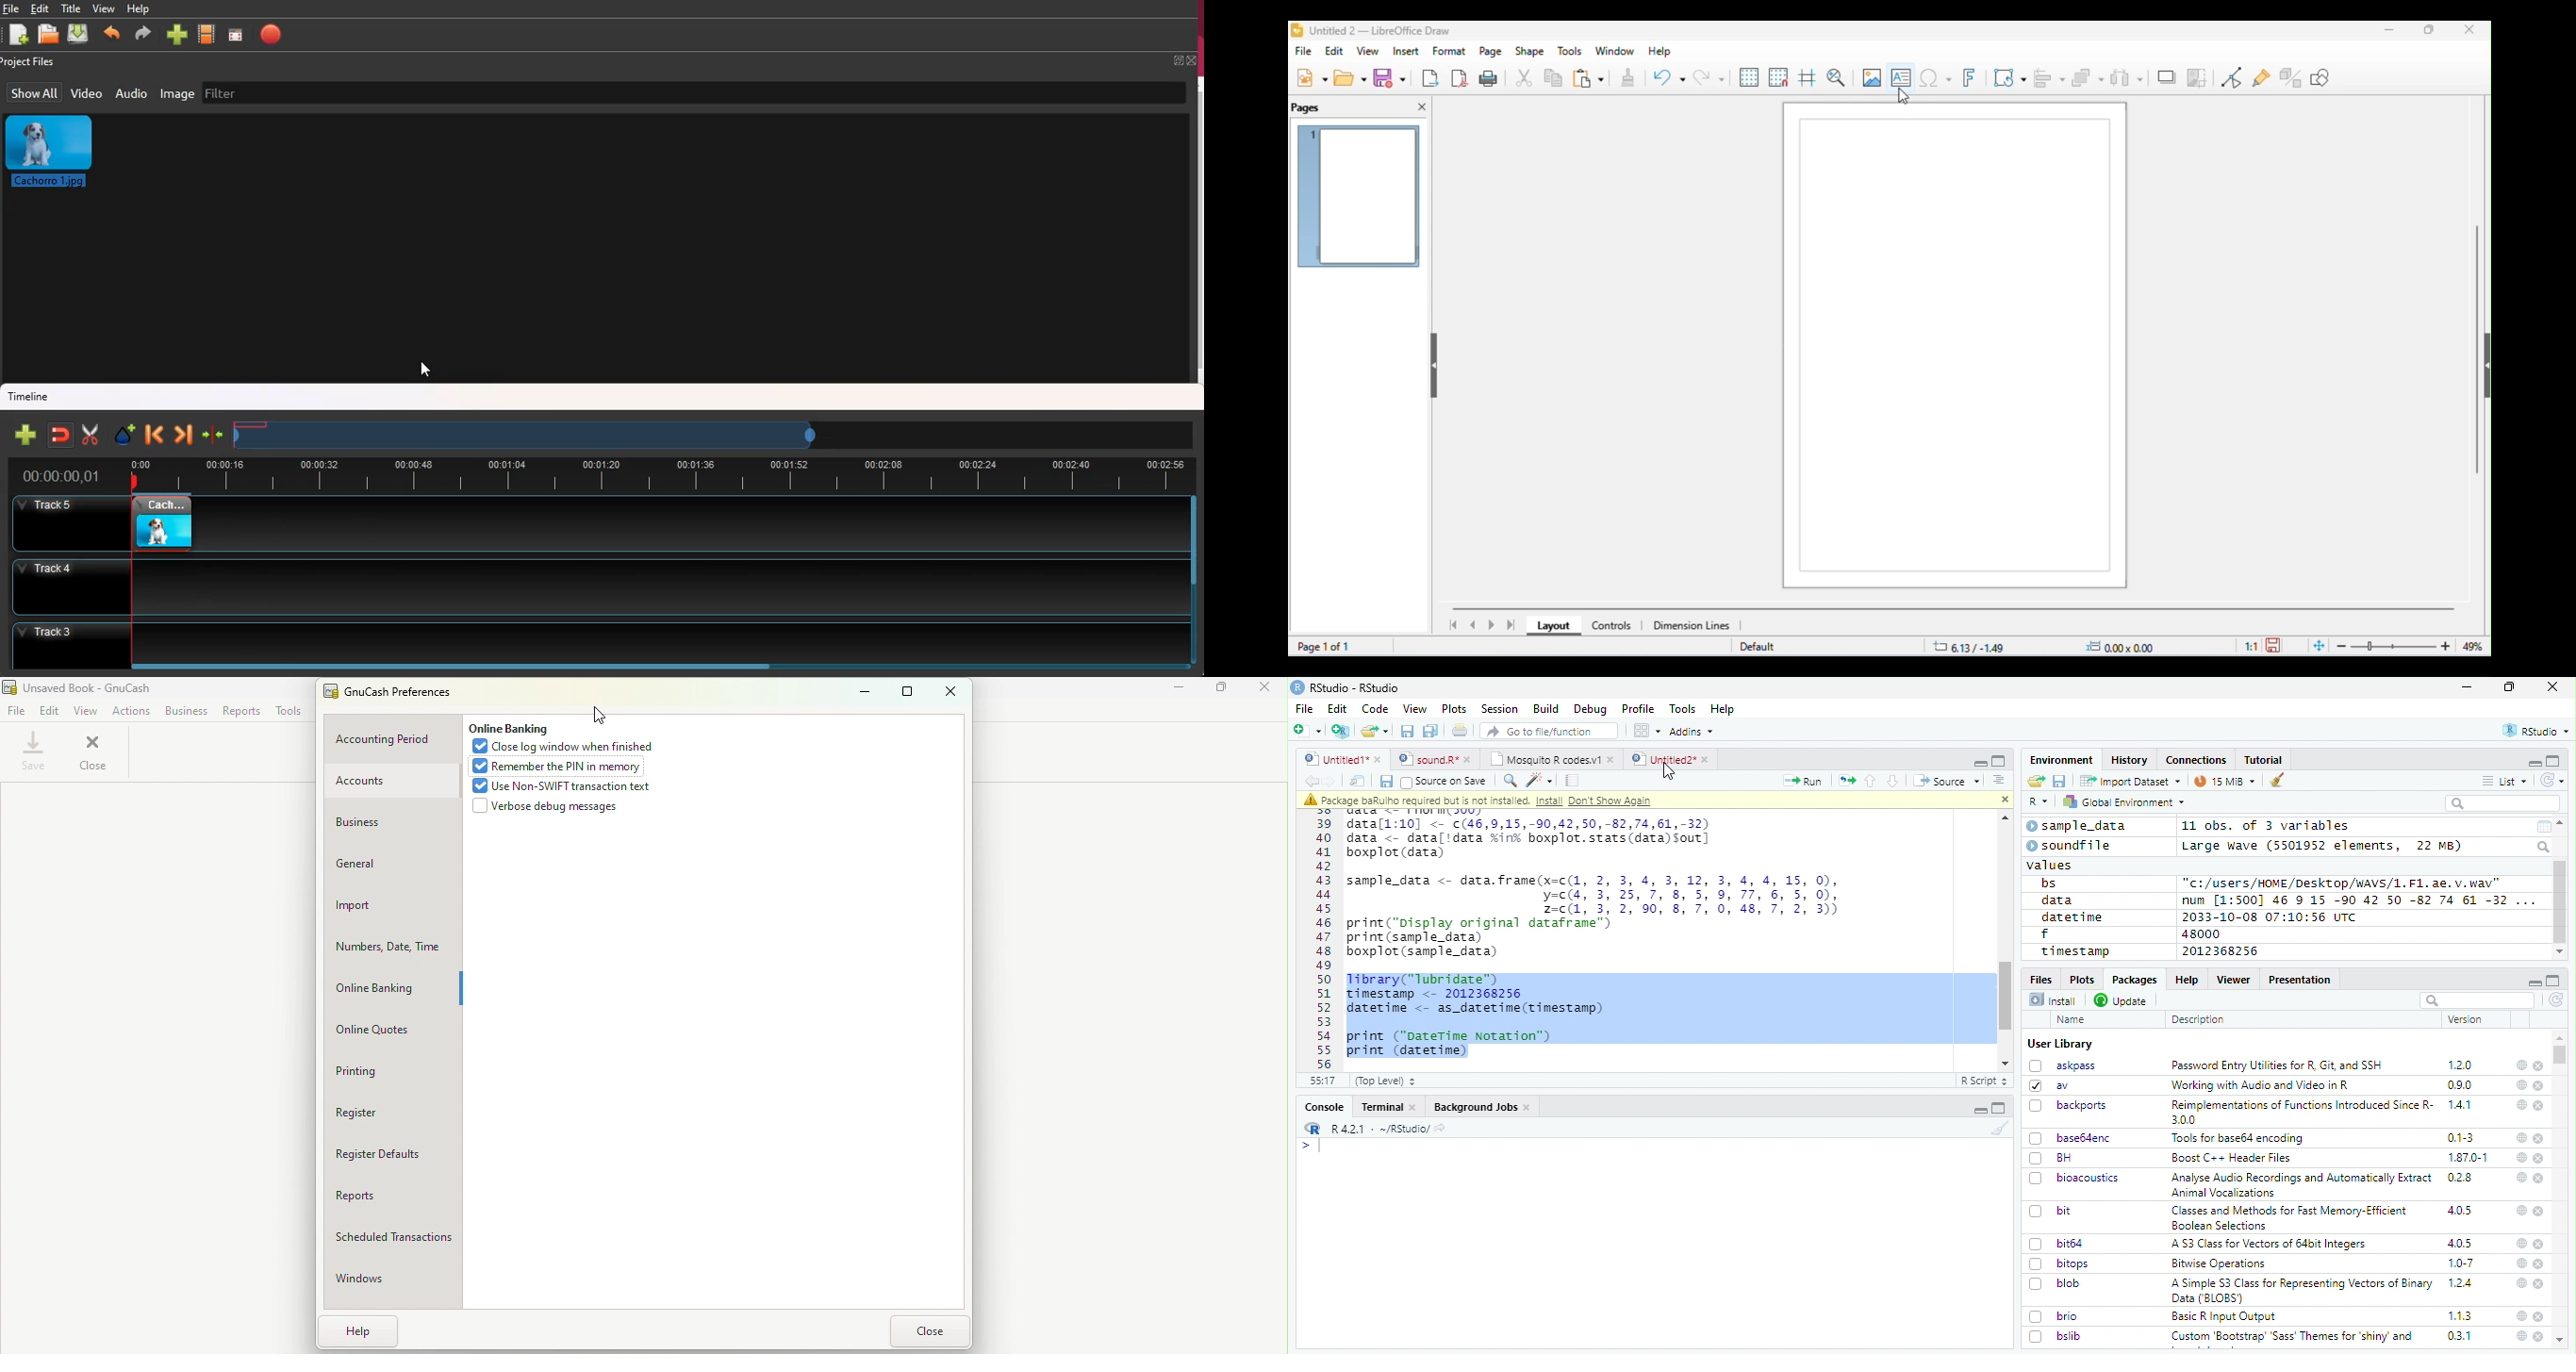 The height and width of the screenshot is (1372, 2576). Describe the element at coordinates (2292, 1339) in the screenshot. I see `Custom ‘Bootstrap’ ‘Sass’ Themes for ‘shiny’ and` at that location.